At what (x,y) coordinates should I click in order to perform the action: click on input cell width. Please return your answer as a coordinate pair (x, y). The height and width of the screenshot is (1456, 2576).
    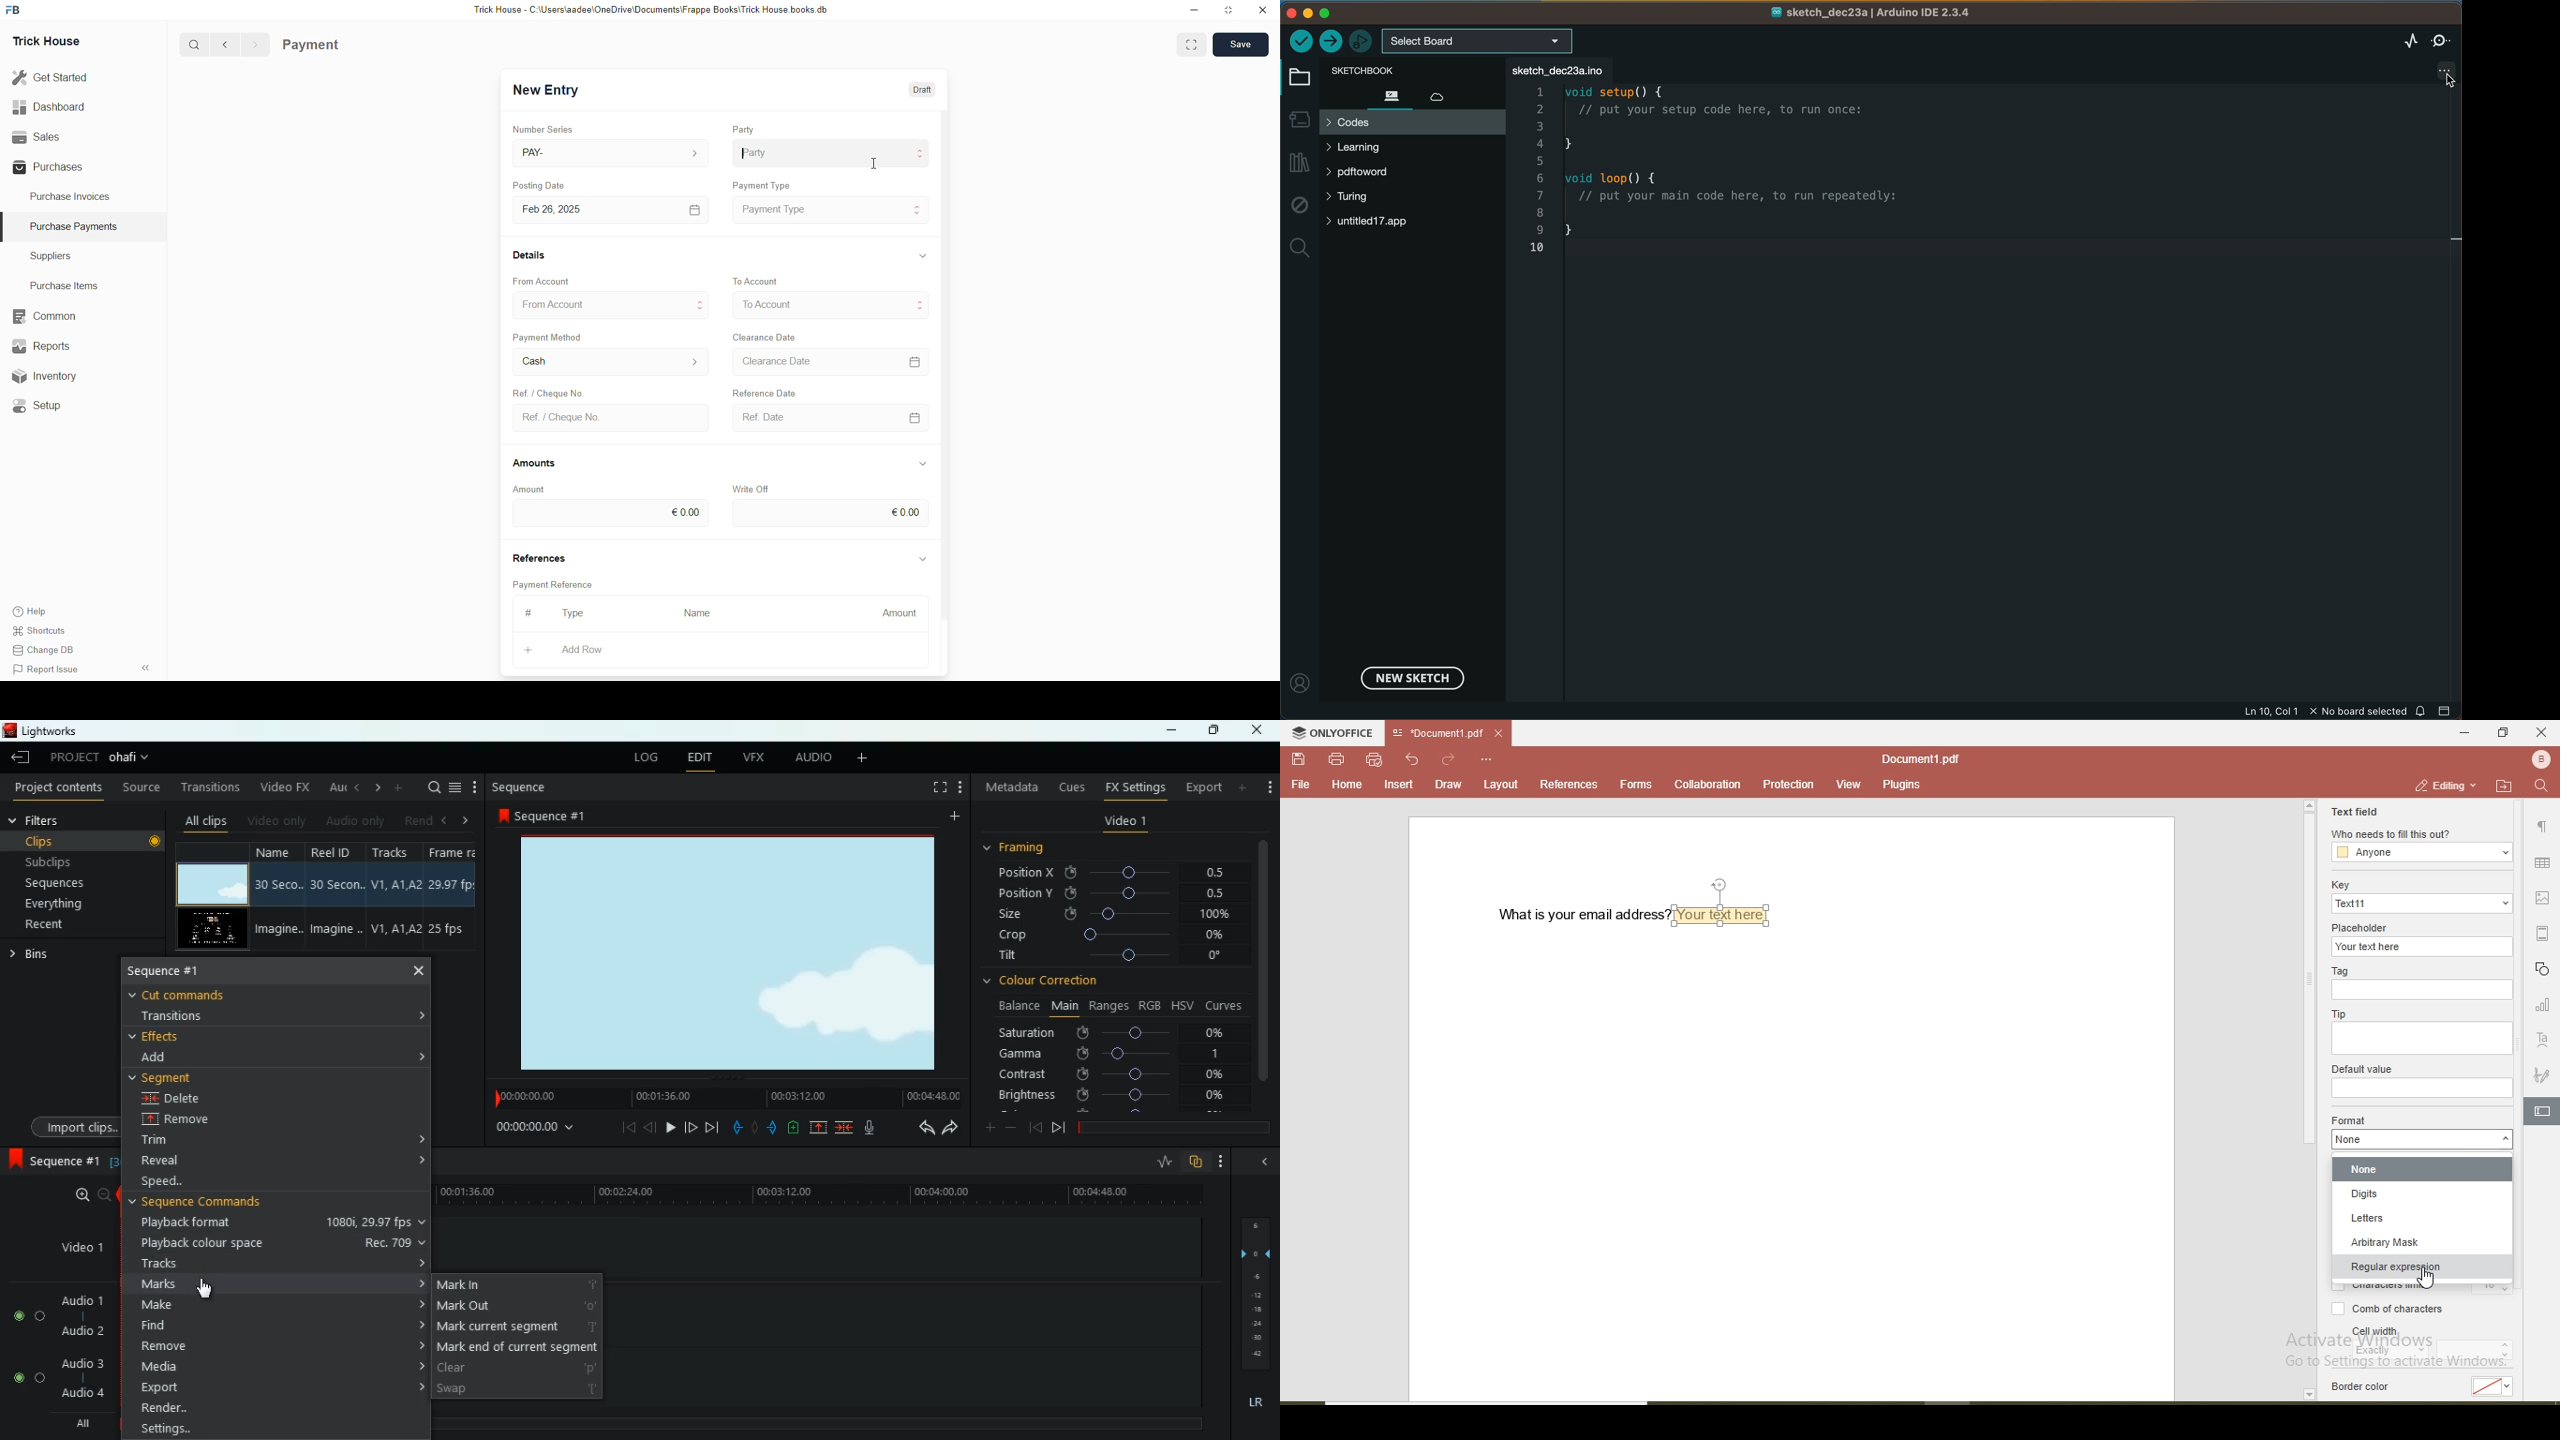
    Looking at the image, I should click on (2477, 1353).